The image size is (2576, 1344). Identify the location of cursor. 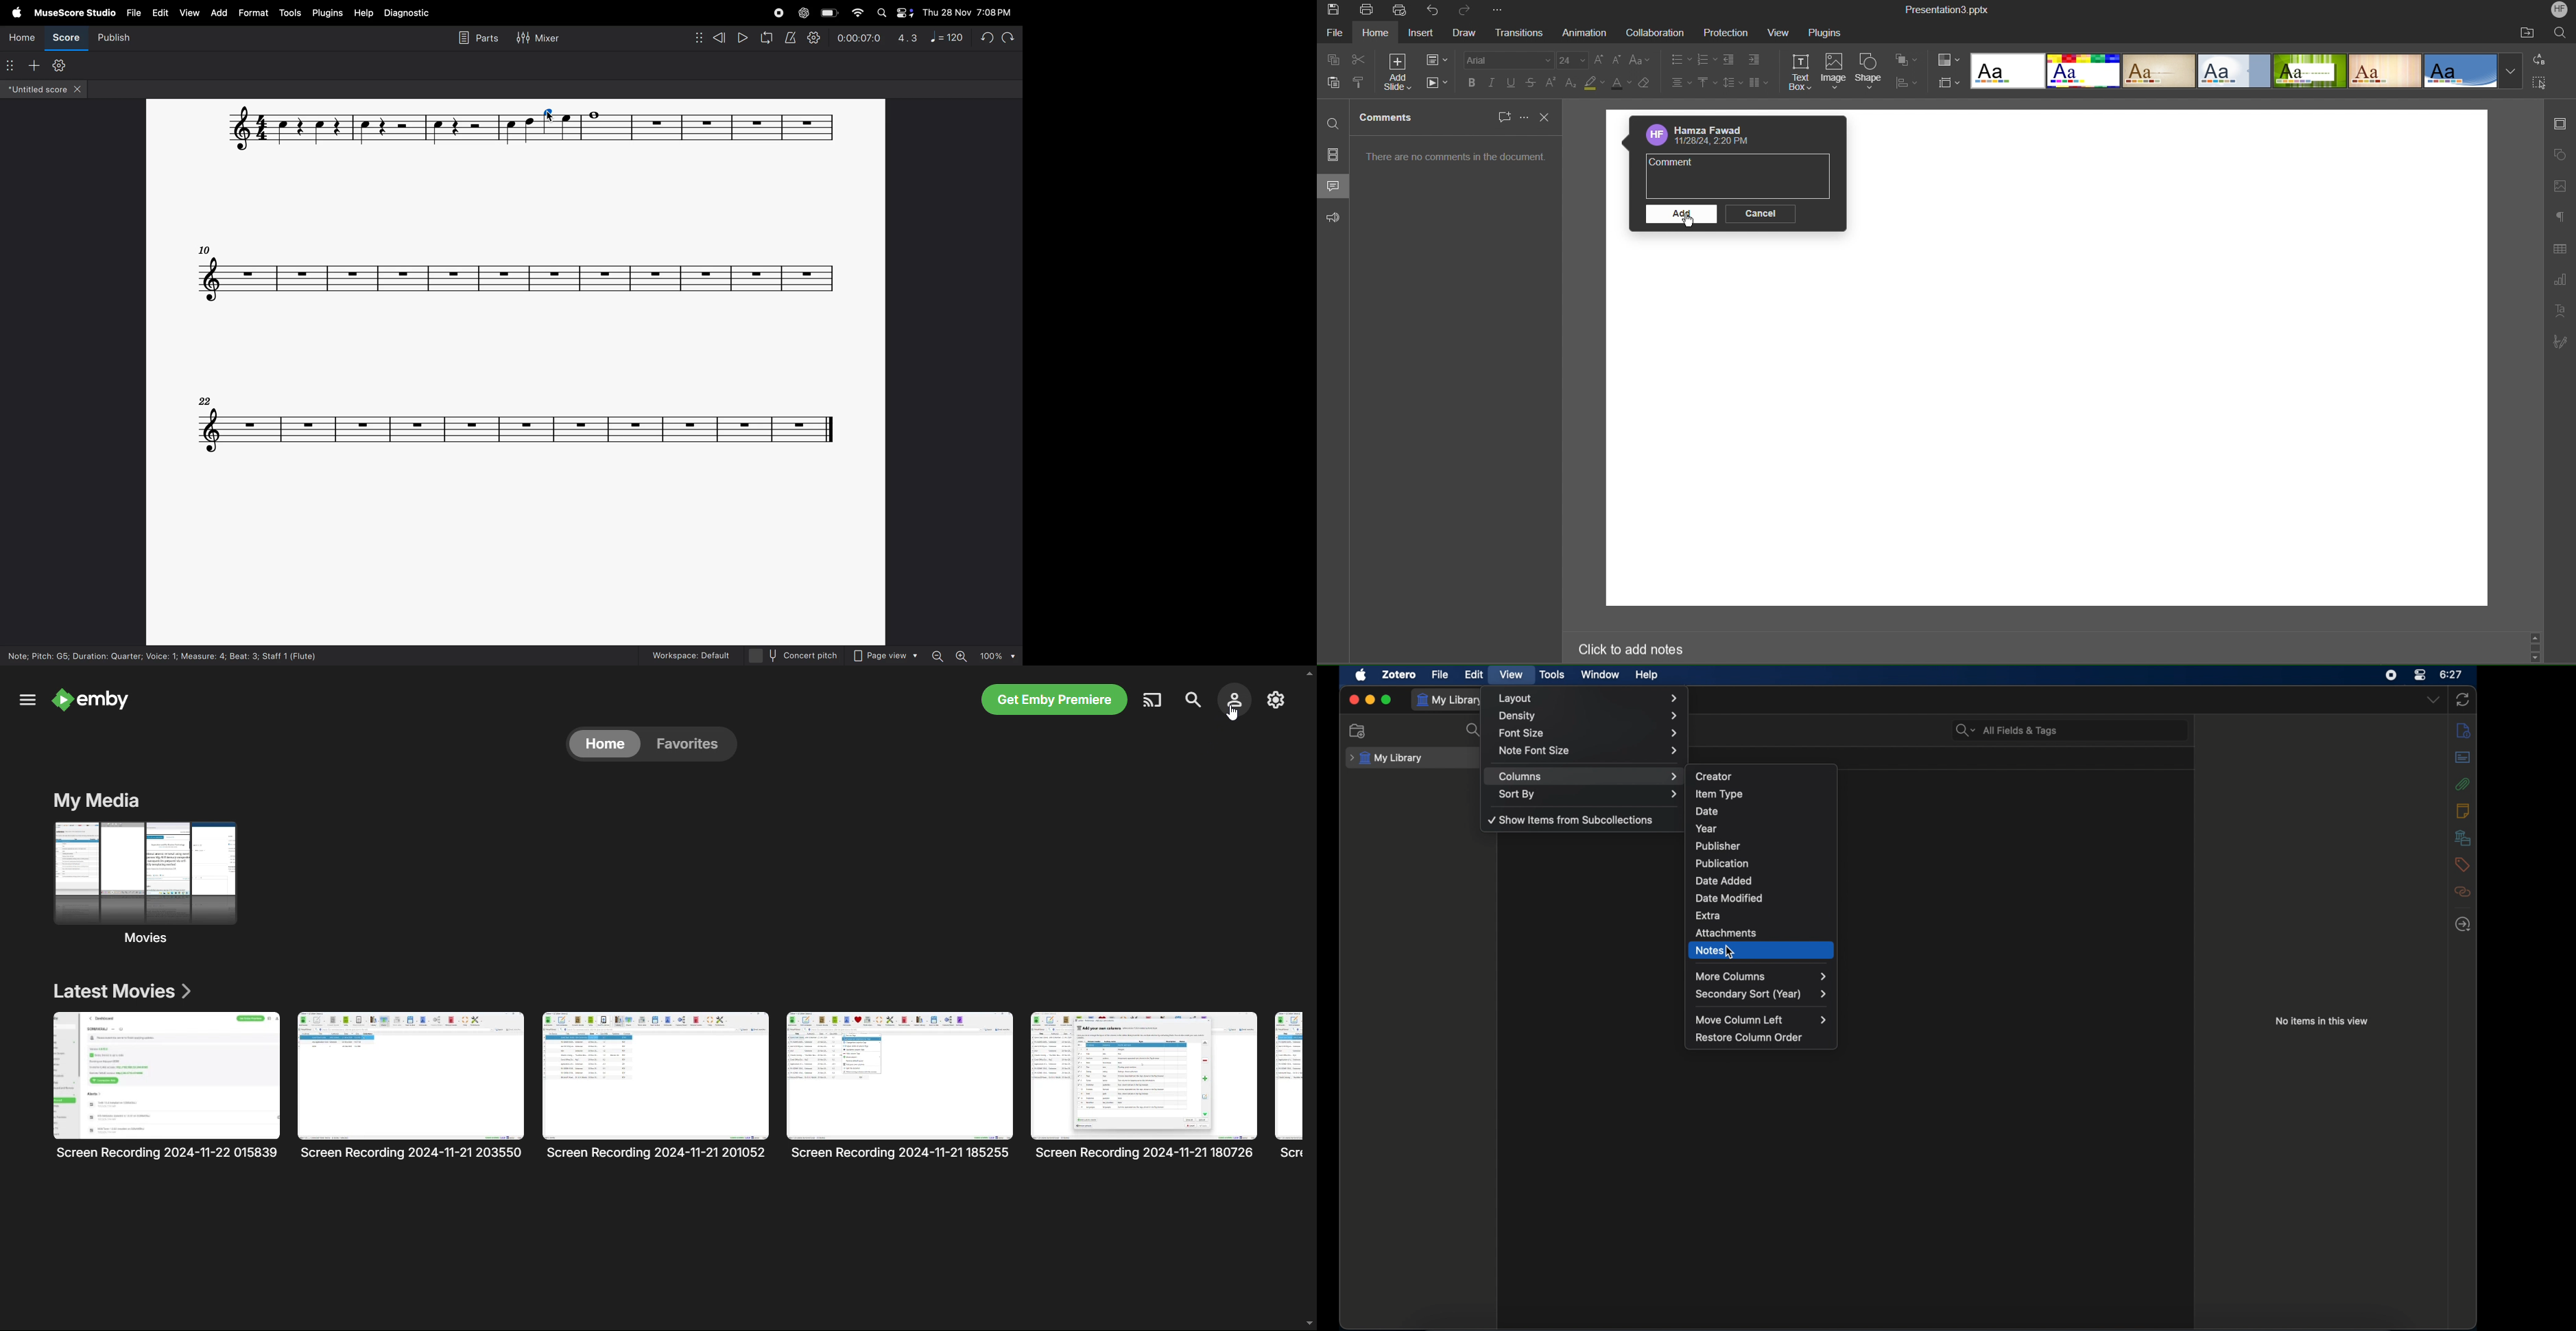
(1731, 953).